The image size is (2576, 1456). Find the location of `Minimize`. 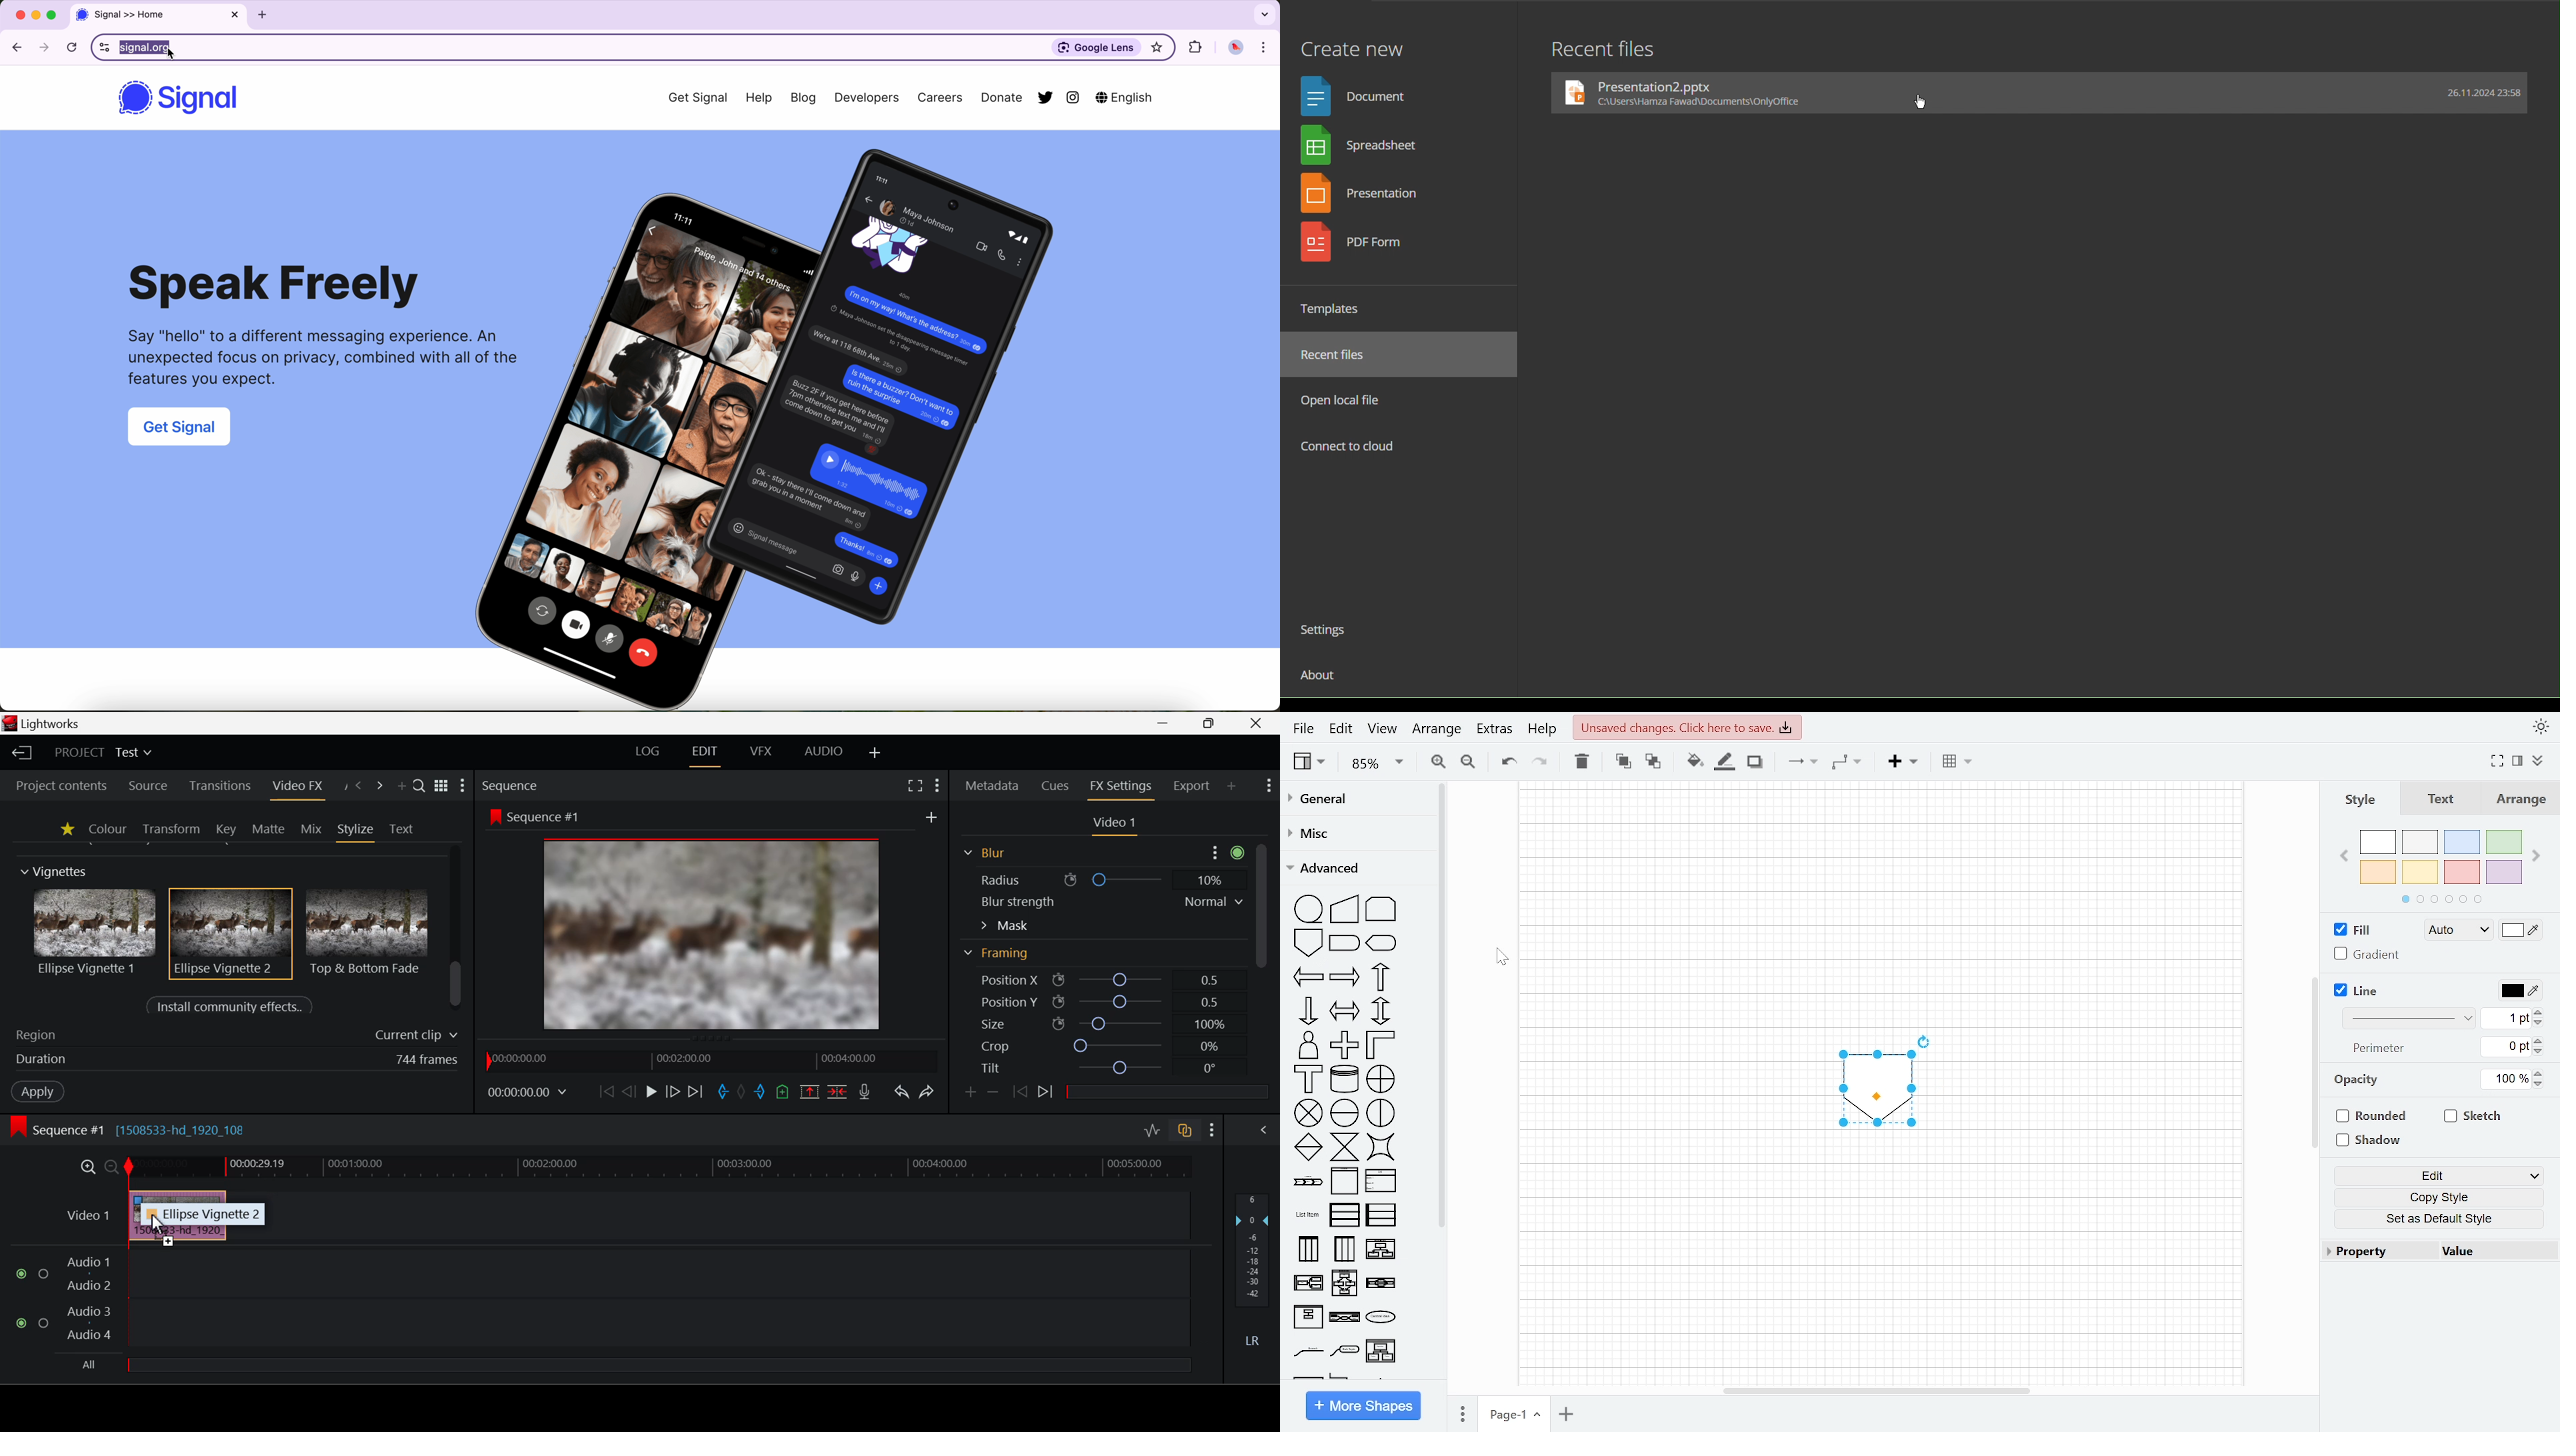

Minimize is located at coordinates (1209, 724).